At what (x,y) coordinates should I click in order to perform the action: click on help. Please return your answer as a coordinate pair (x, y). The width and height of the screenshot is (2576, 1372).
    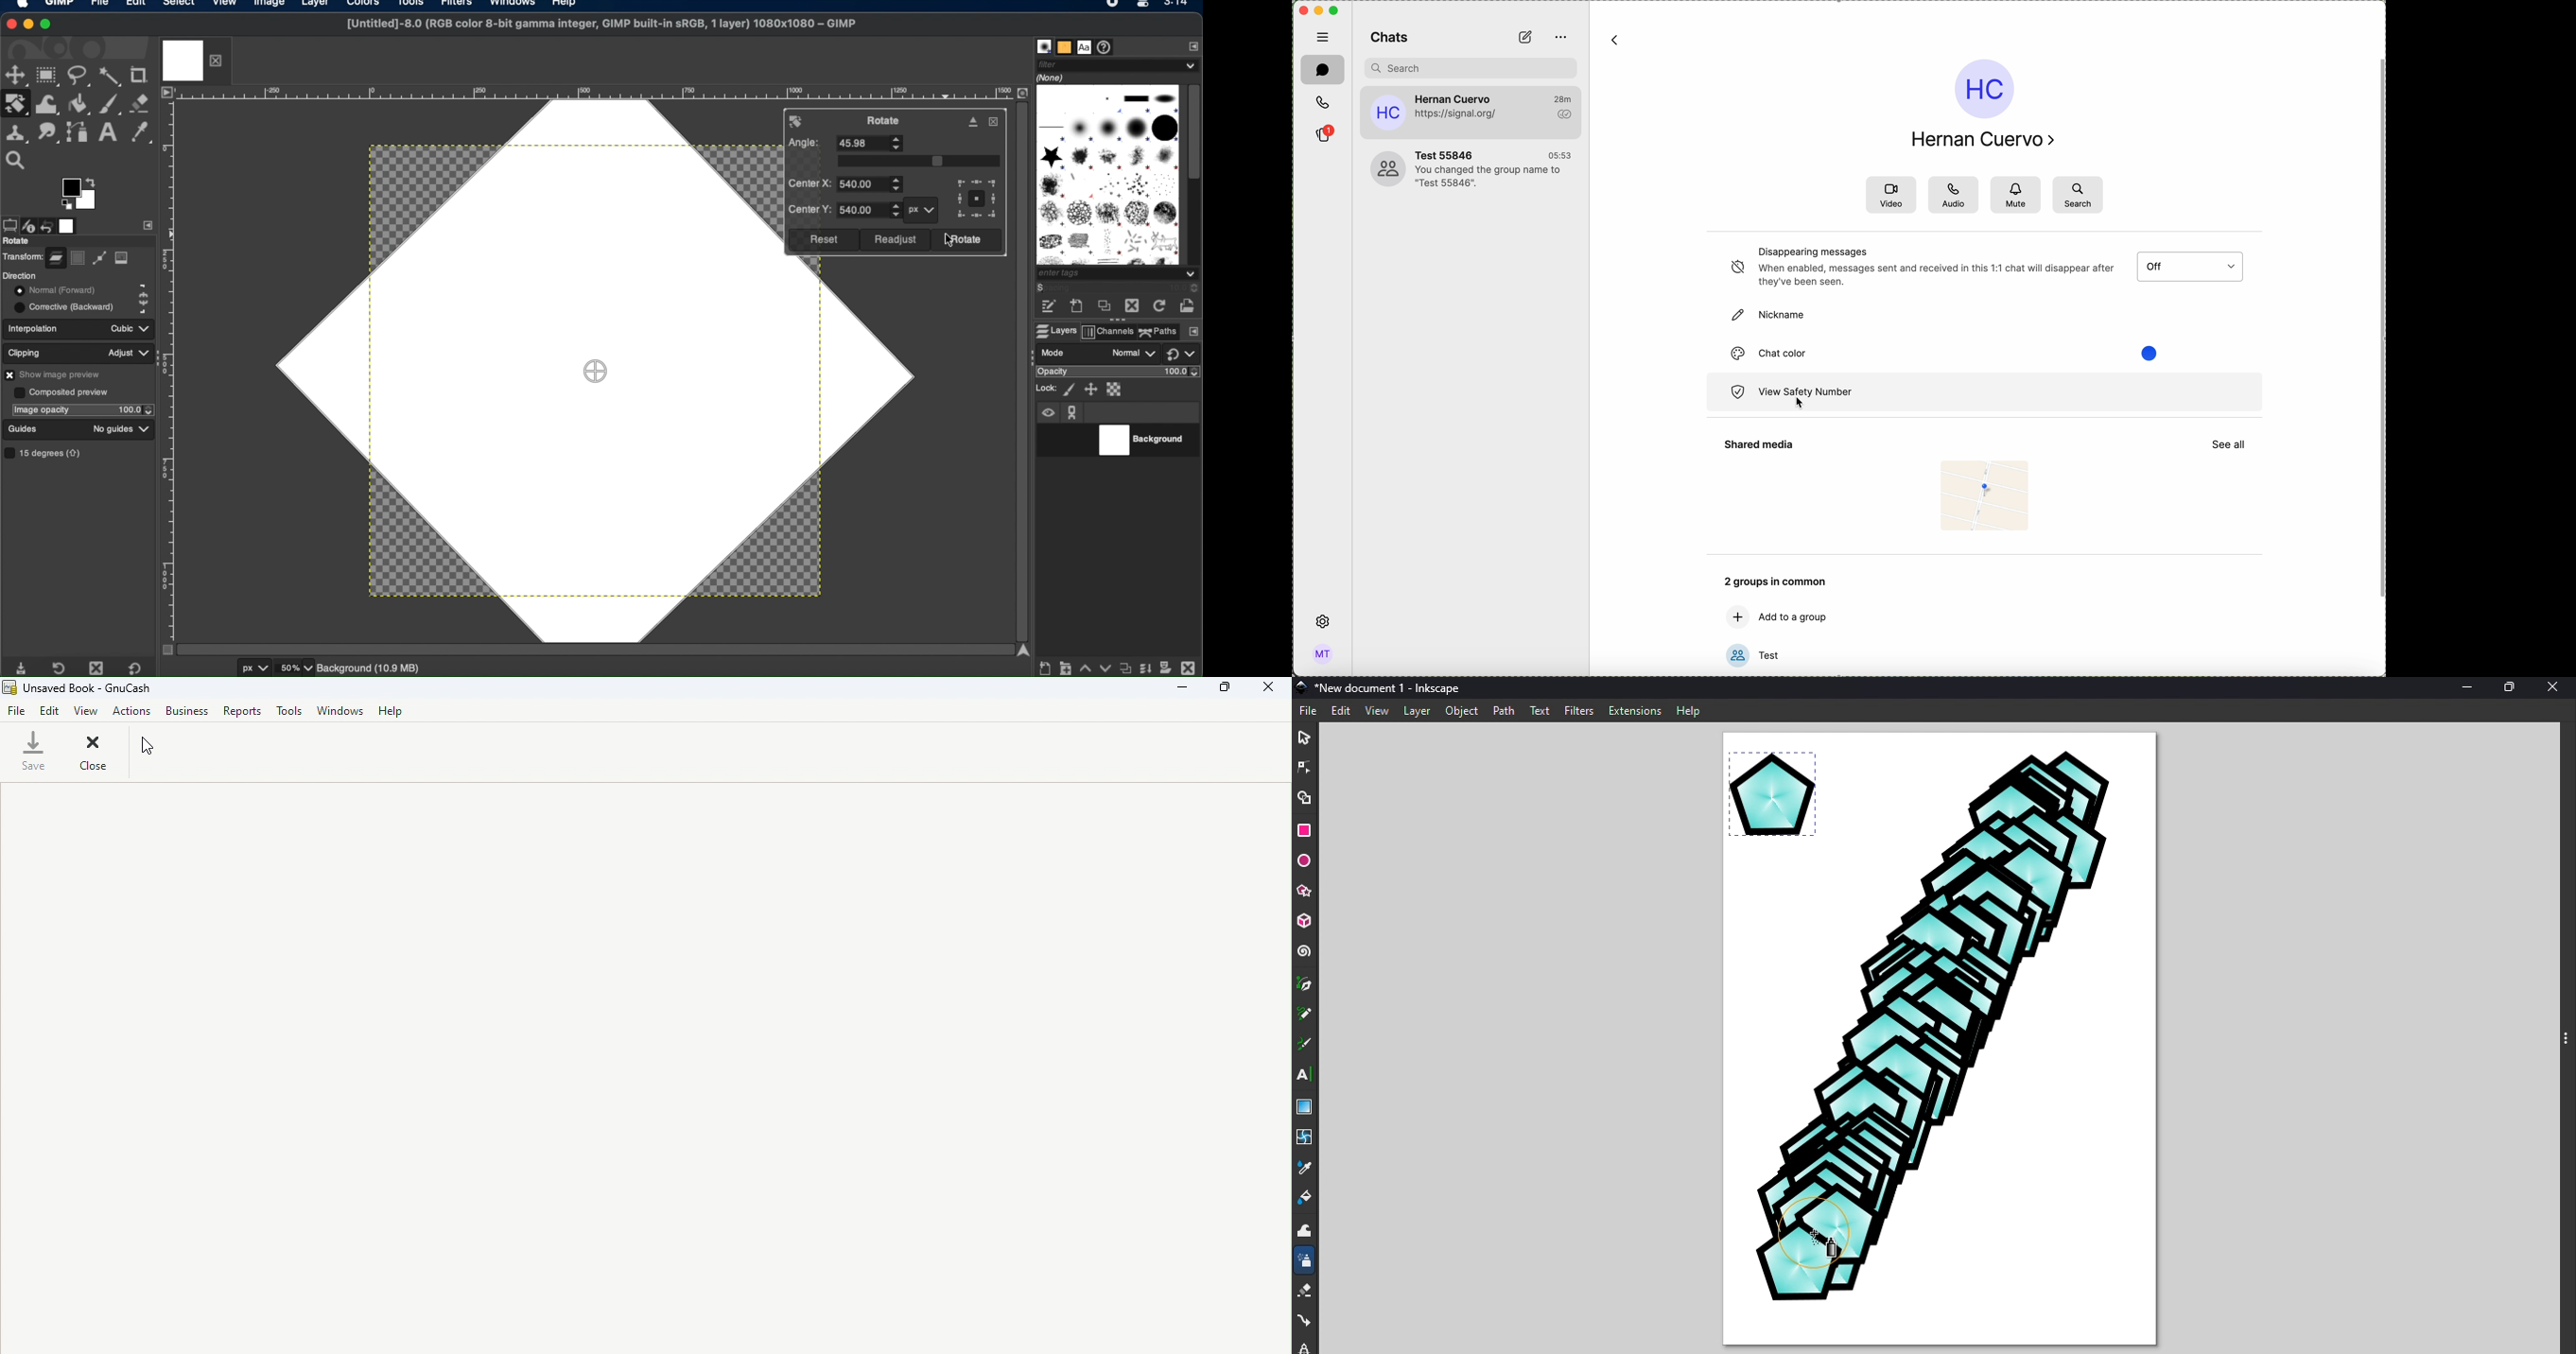
    Looking at the image, I should click on (566, 5).